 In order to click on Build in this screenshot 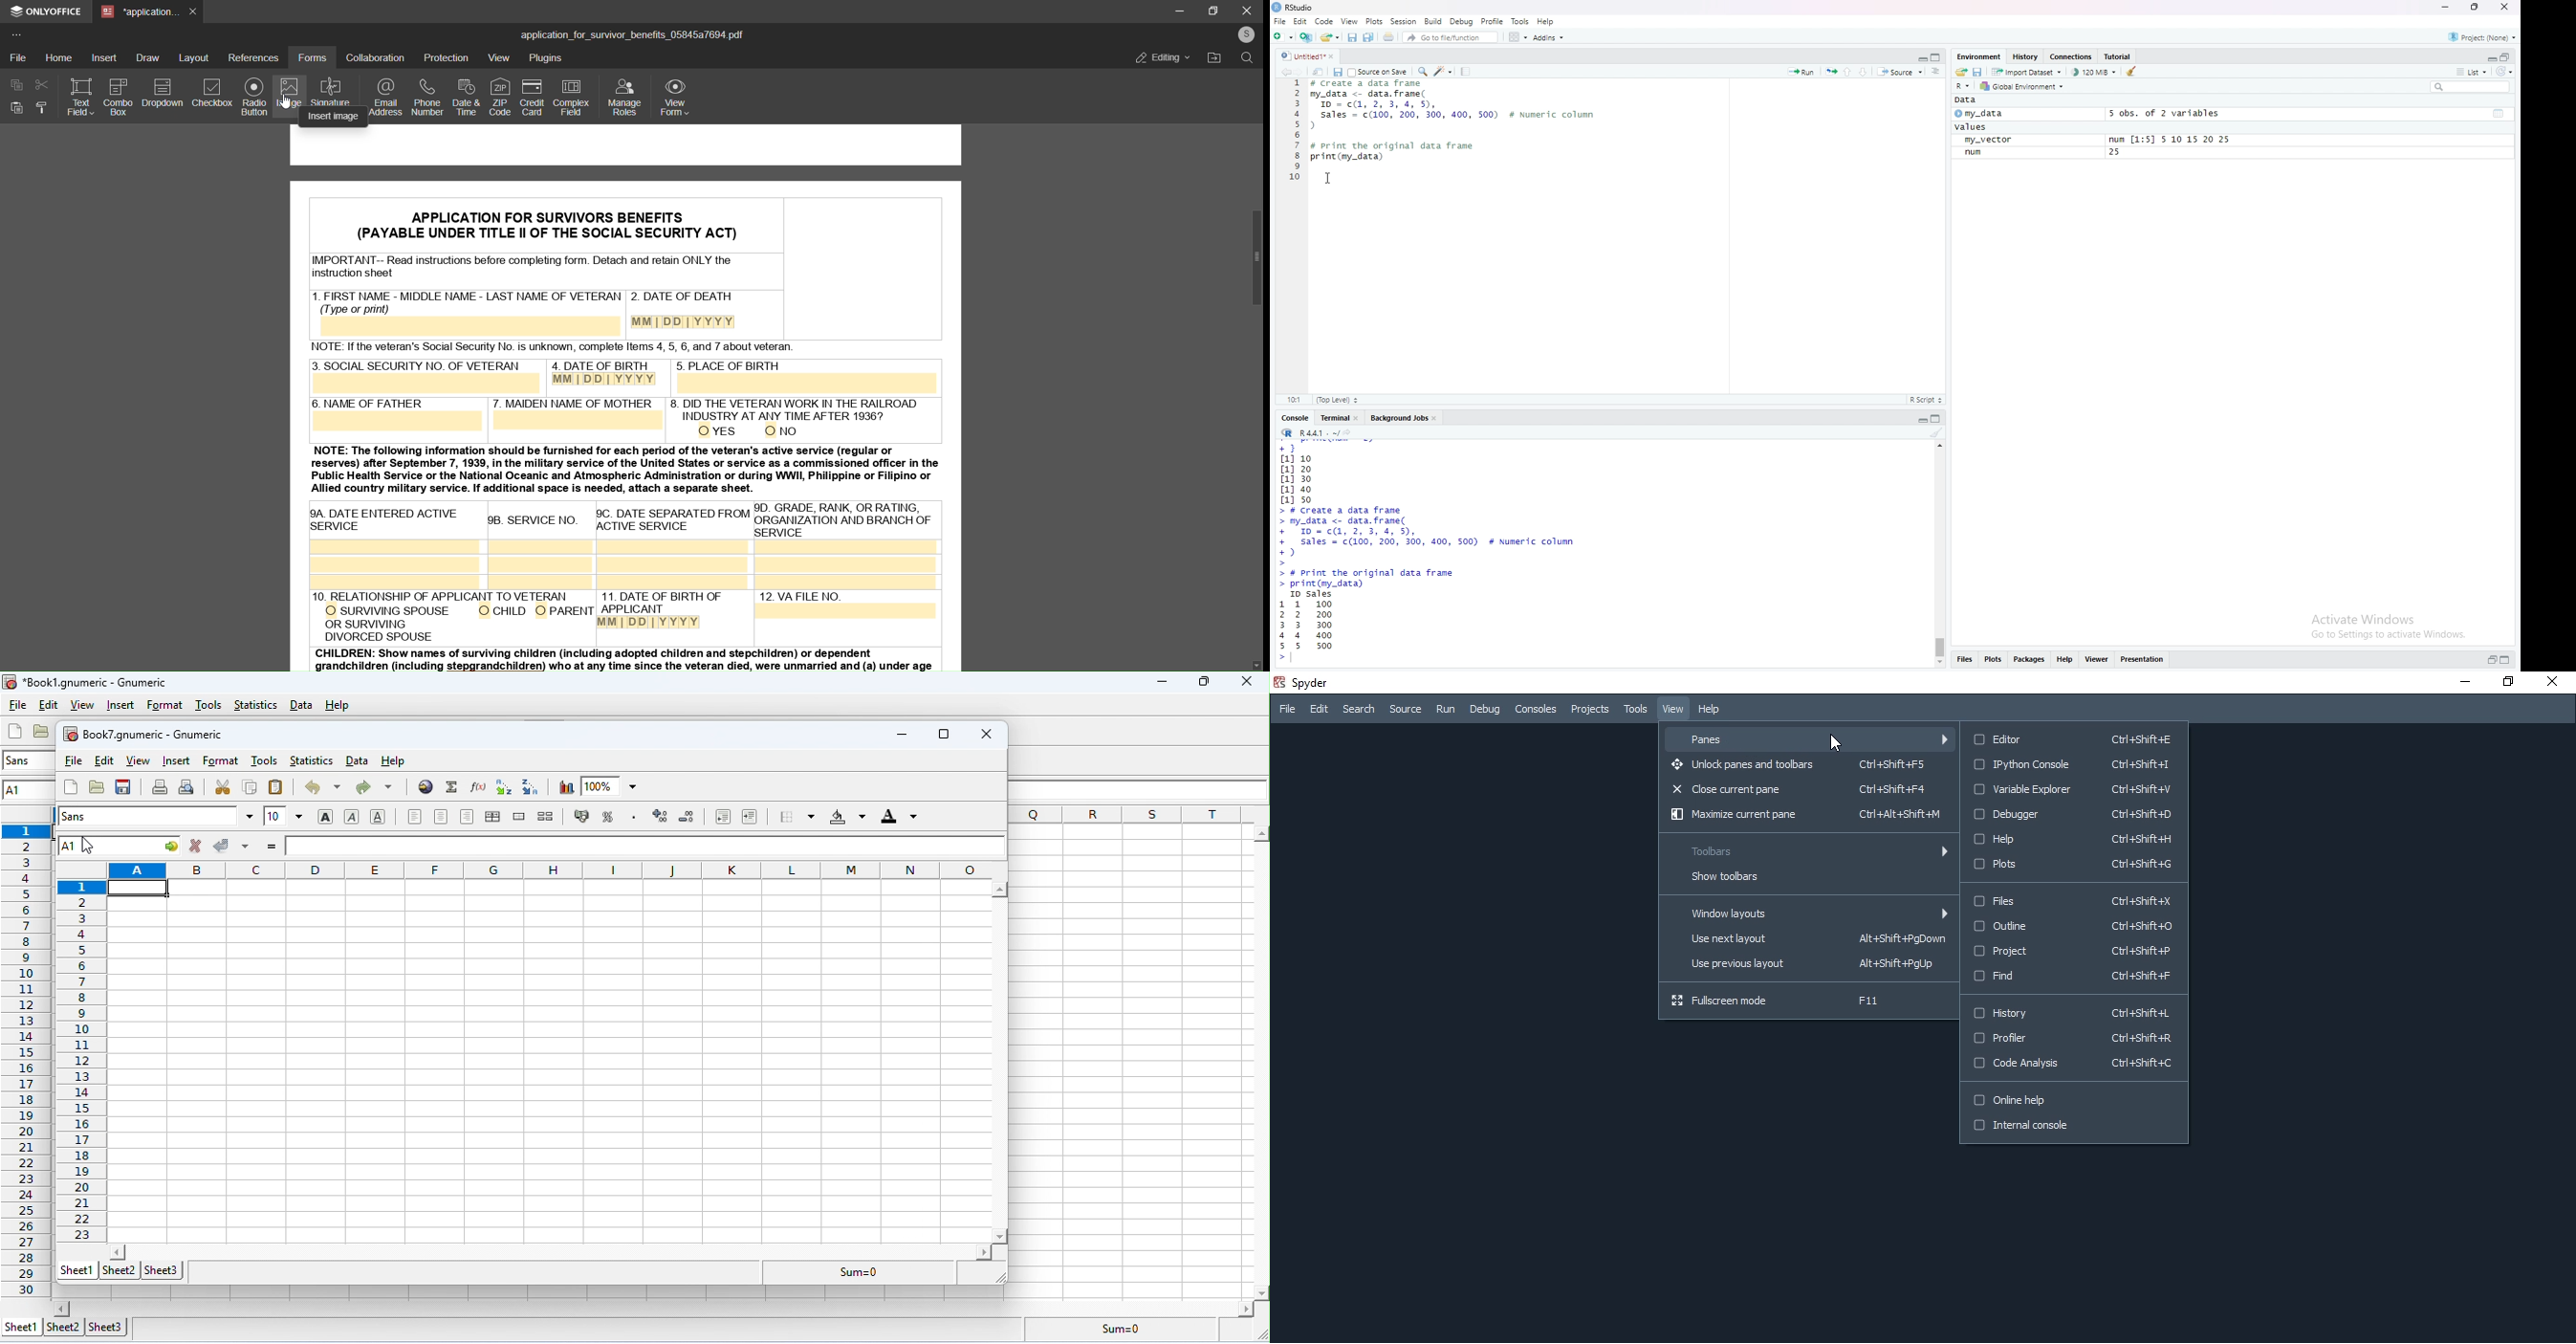, I will do `click(1433, 21)`.